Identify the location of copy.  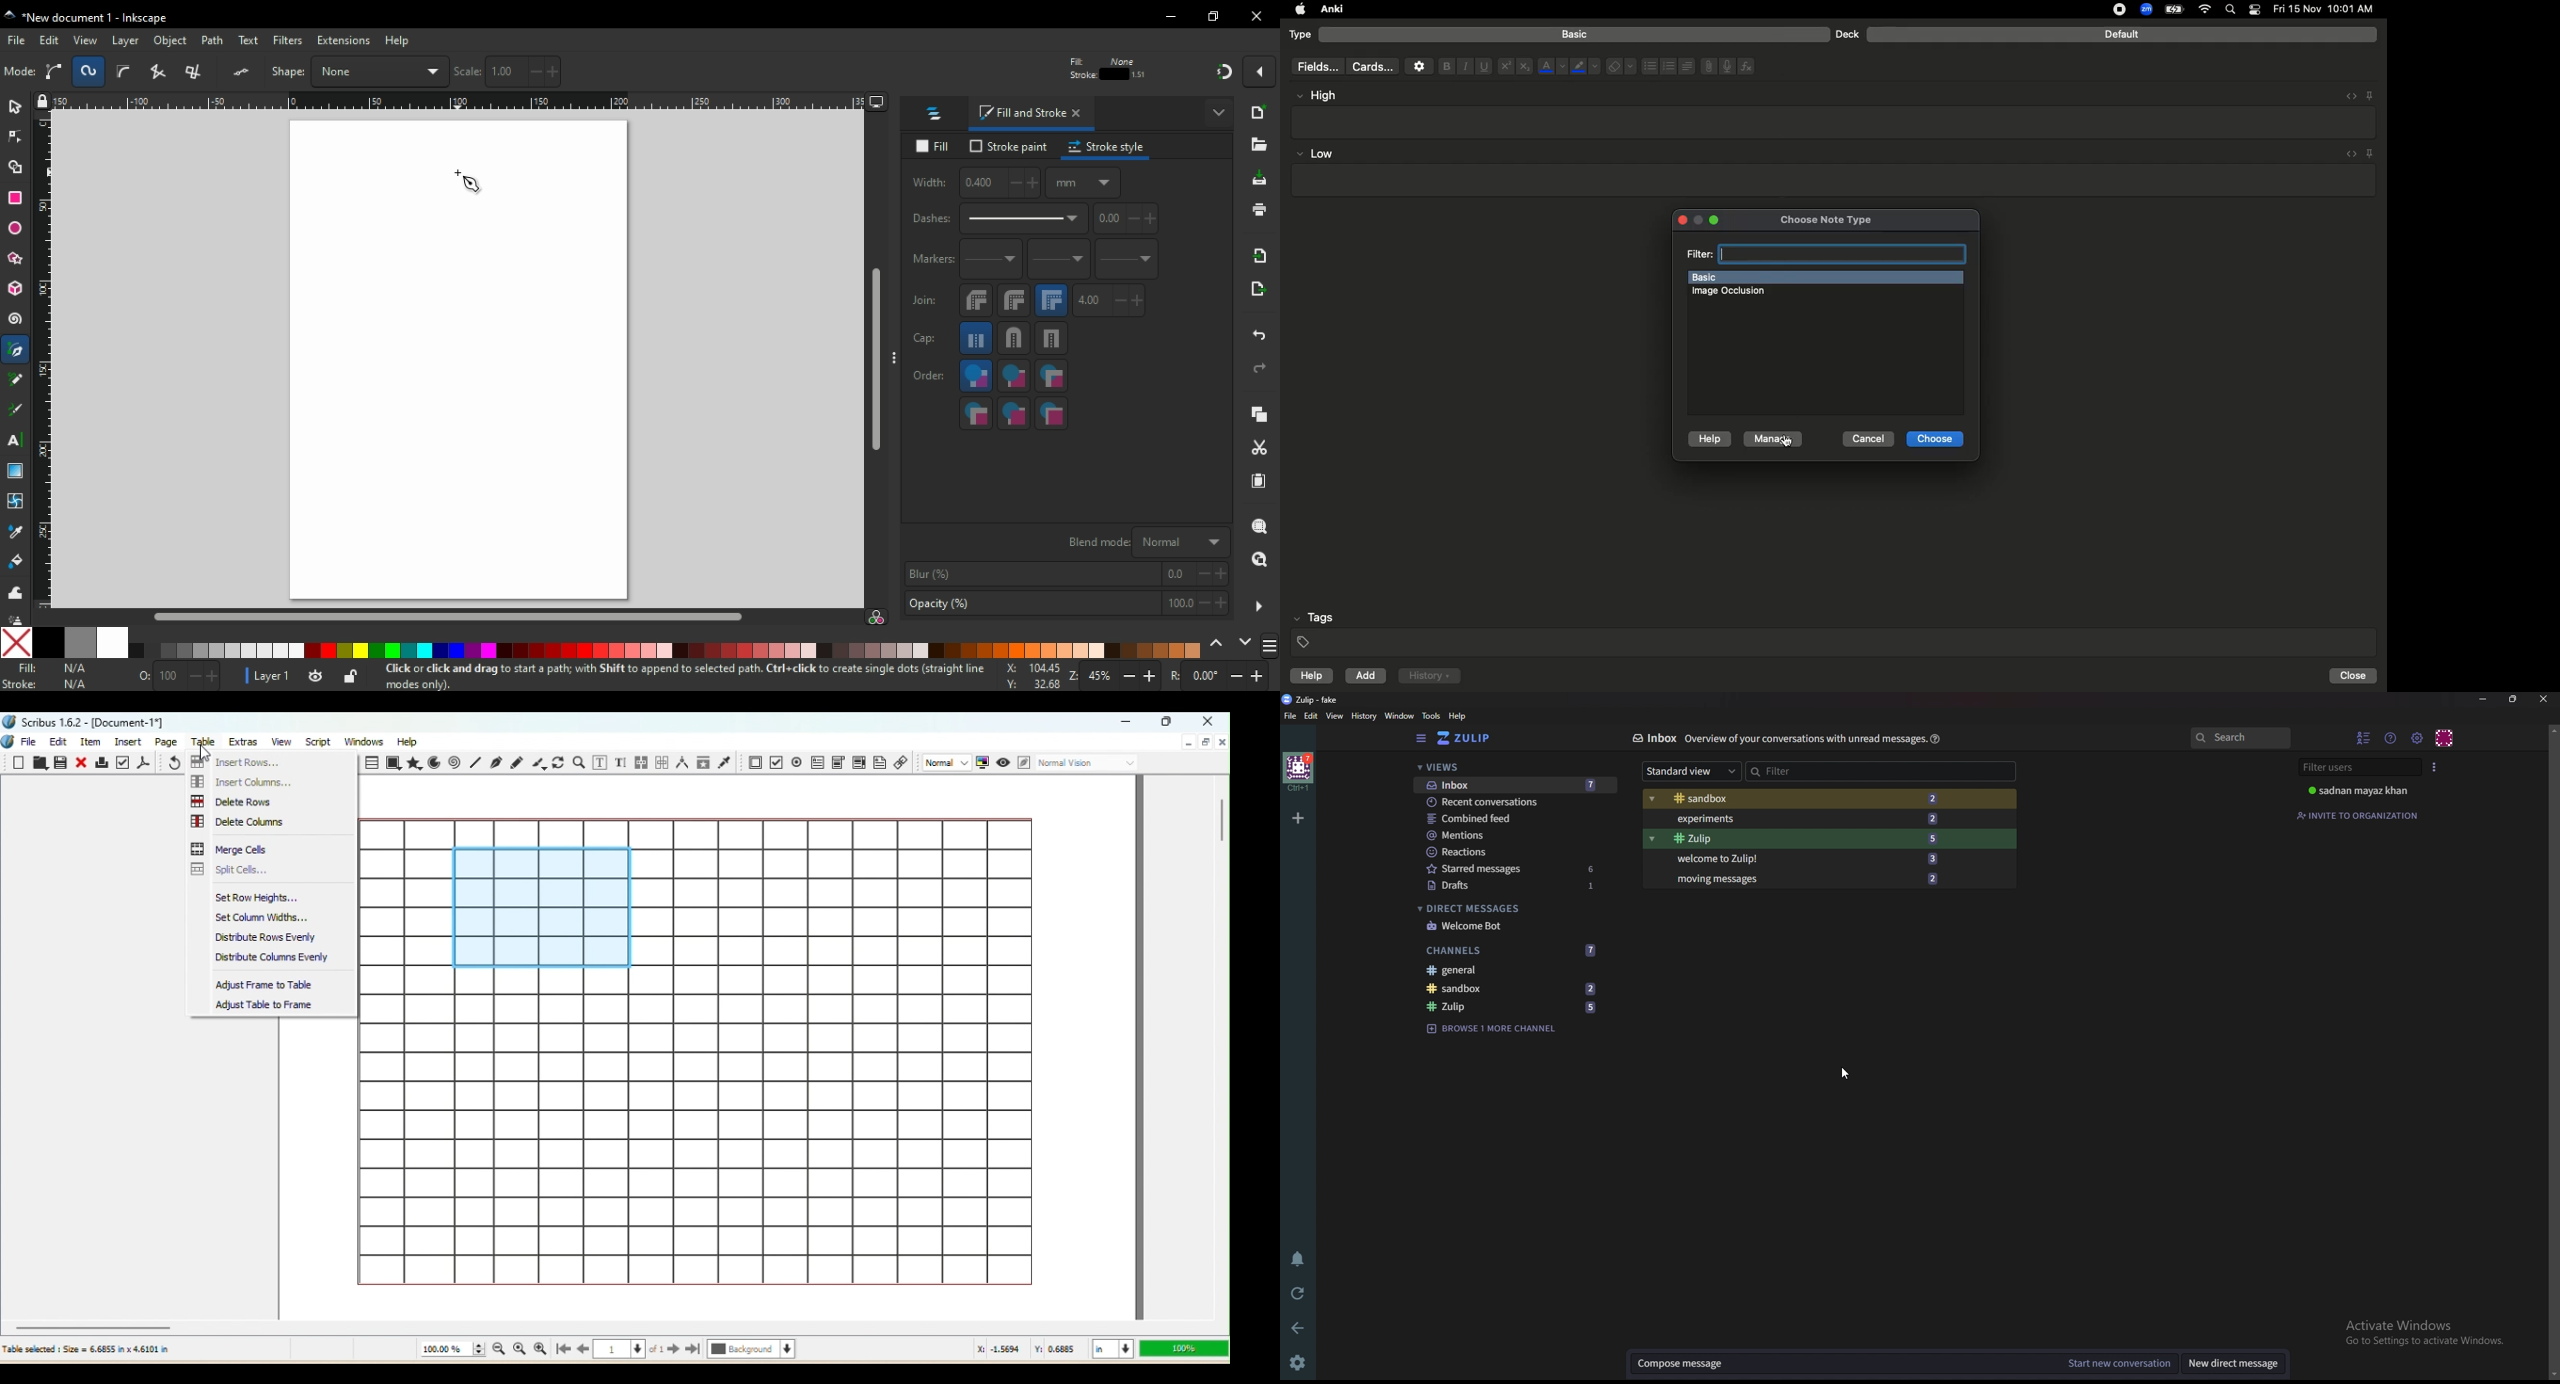
(1259, 415).